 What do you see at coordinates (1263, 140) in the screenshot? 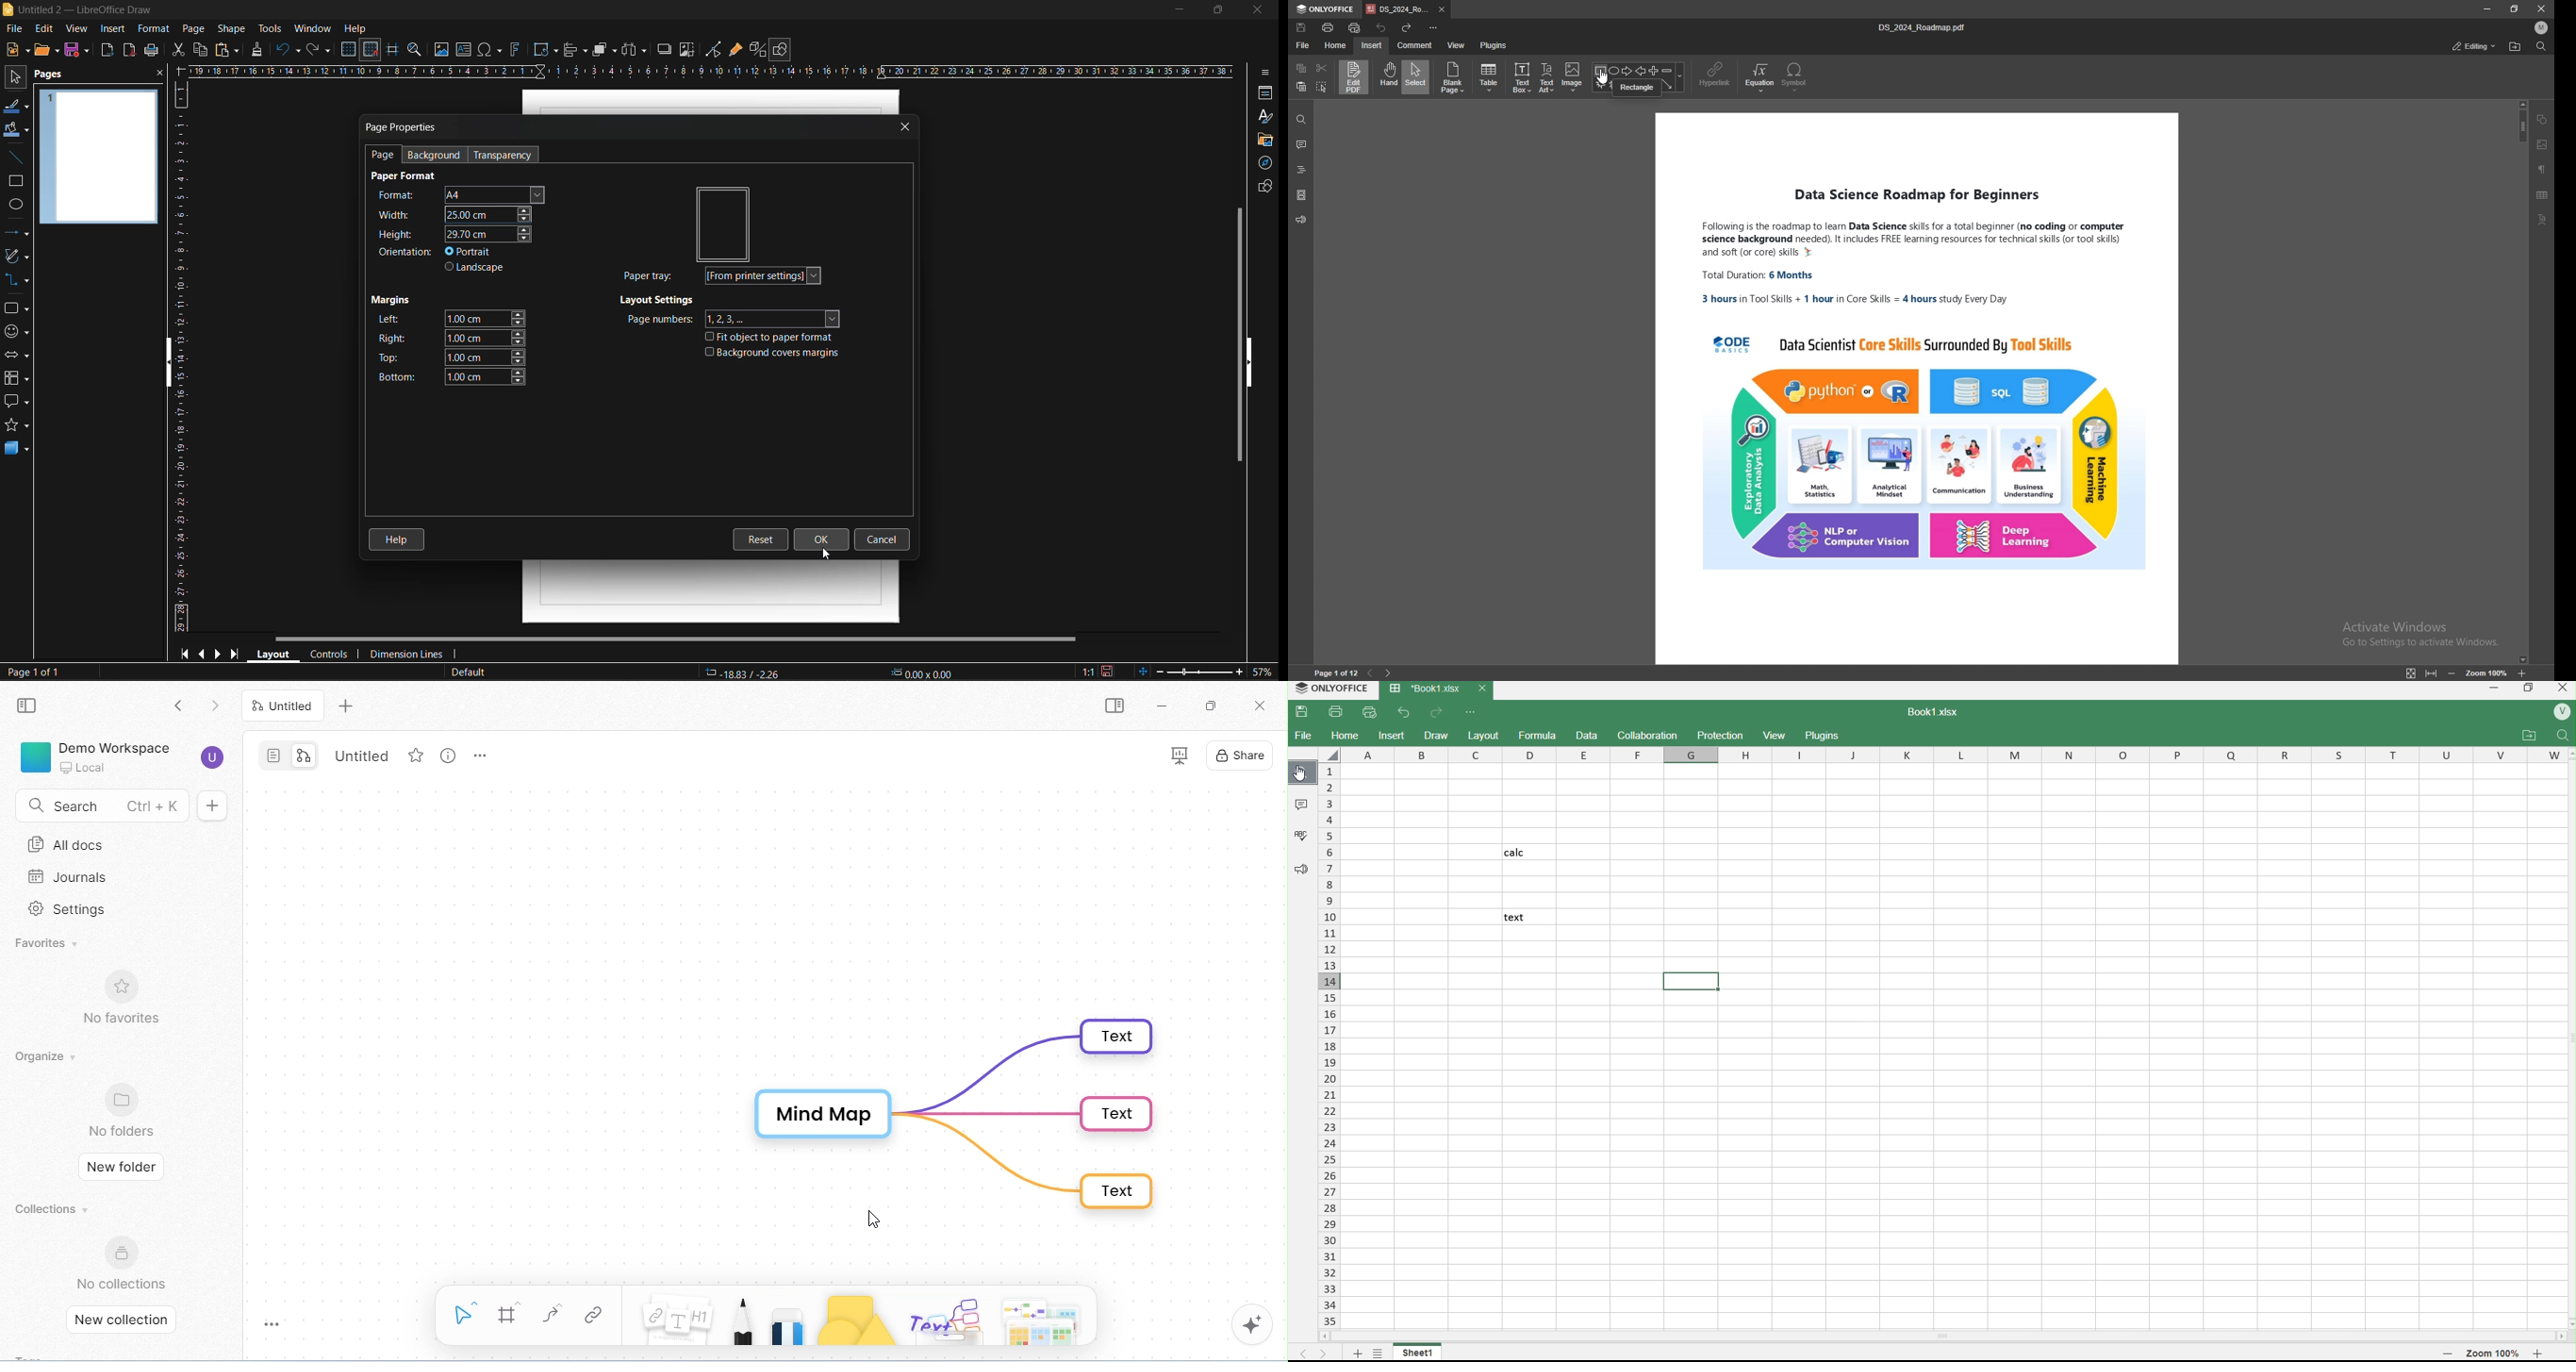
I see `gallery` at bounding box center [1263, 140].